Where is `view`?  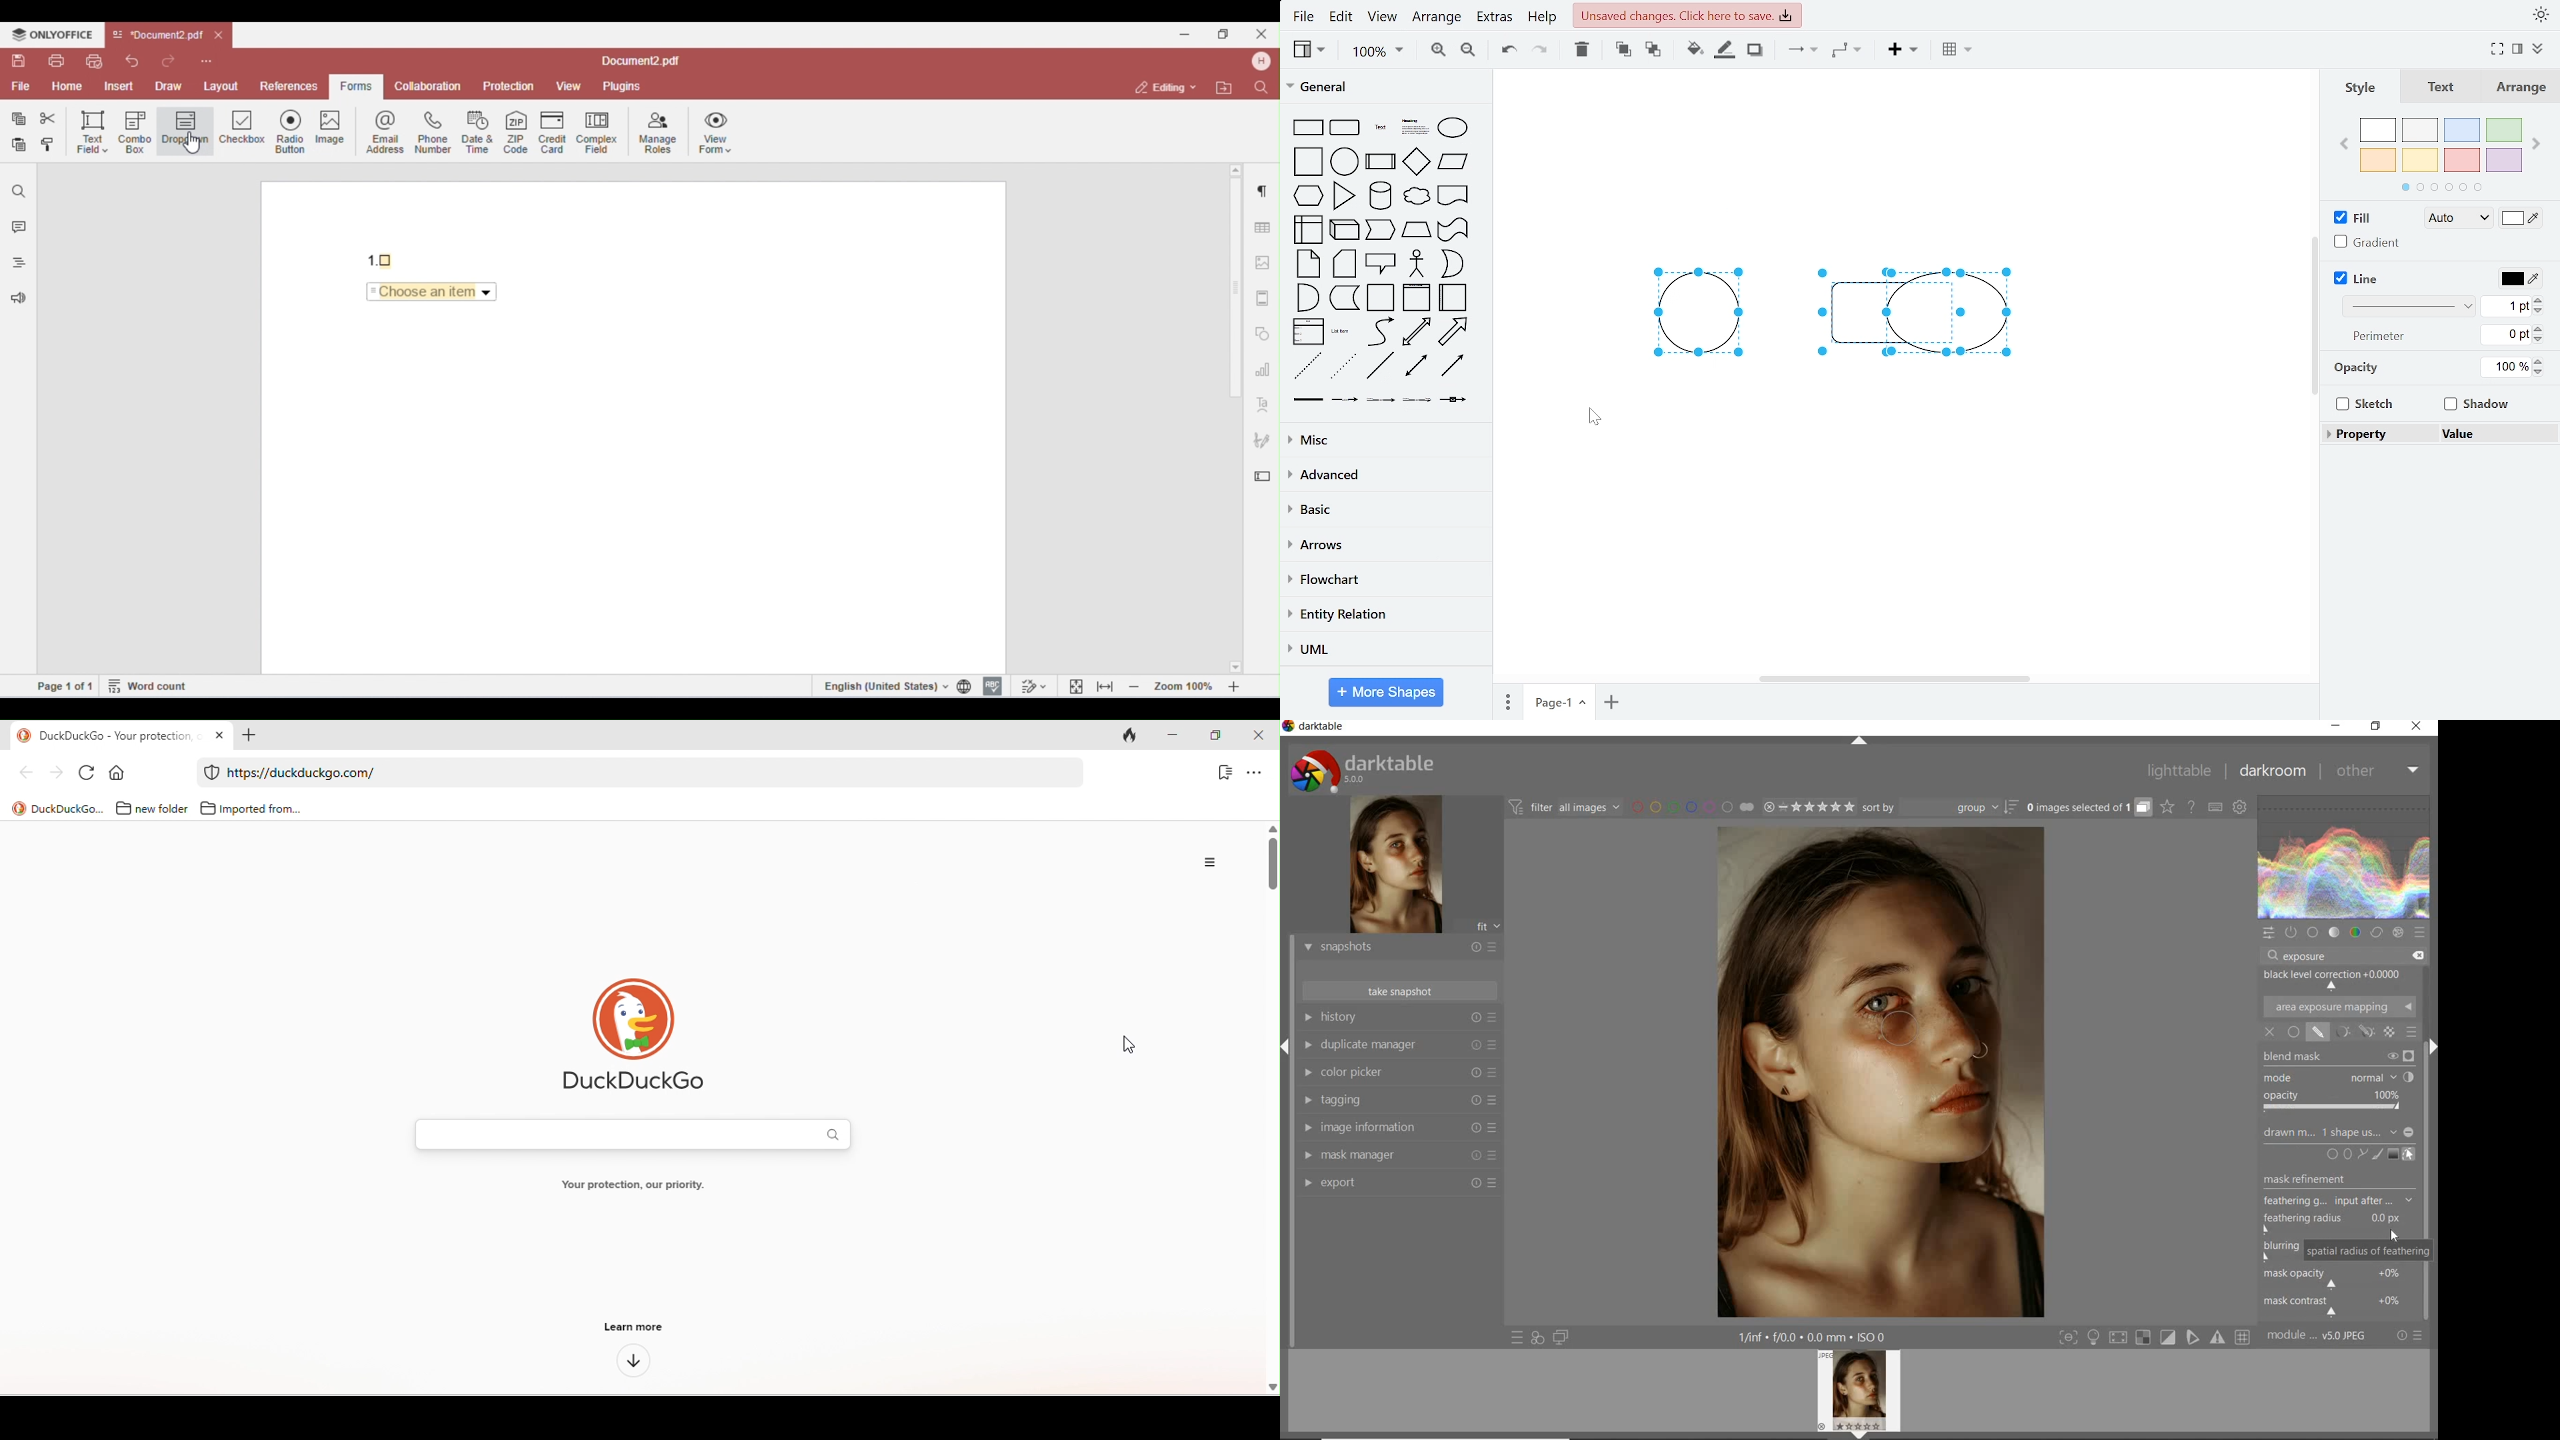
view is located at coordinates (1385, 18).